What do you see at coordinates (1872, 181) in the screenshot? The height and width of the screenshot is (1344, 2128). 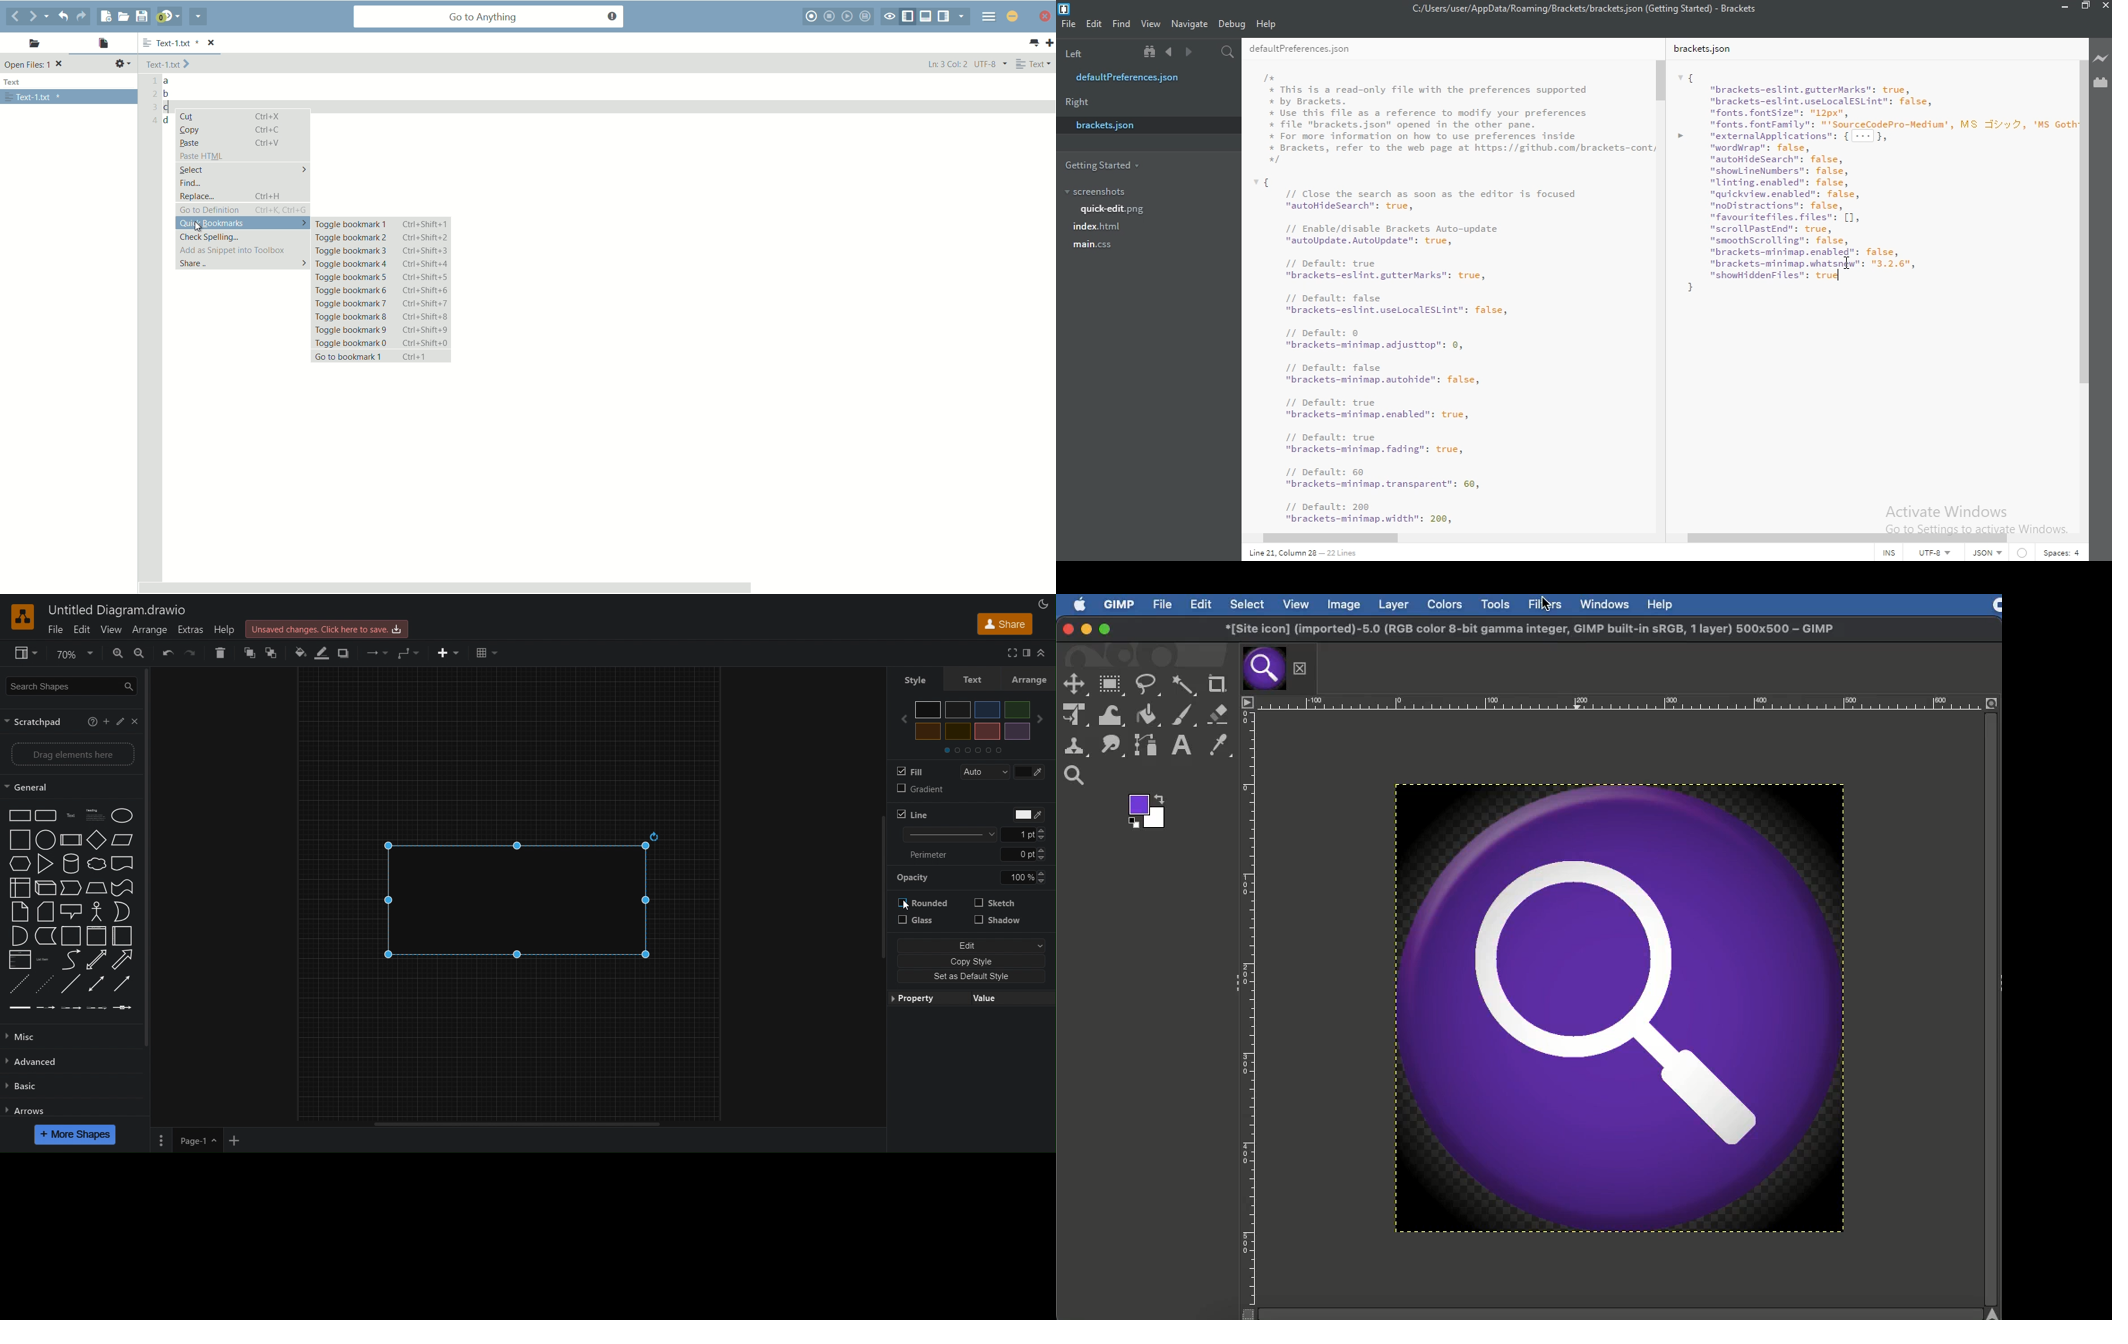 I see `\
“brackets-eslint.gutterMarks": true,
“brackets-eslint.useLocalESLint": false,
“fonts. fontsize": "12px",
“Fonts. fontFamily": "'SourceCodePro-Nediun', MS v2, "Ms Goth

> vexternalApplications®: {|---},
“wordurap": false,
“autoideSearch”: false,
“shoul ineNumbers": false,
“Uinting.enabled": false,
“quickview.enabled”: false,
“nobistractions": false,
“favouritefiles. files": [1,
“scrollPastEnd': true,
“smoothScrolling": false,
“brackets-mininap. enabled": false,
"brackets-minimap.whatsnw": "3.2.6",
“shouttiddenf les": true

}` at bounding box center [1872, 181].